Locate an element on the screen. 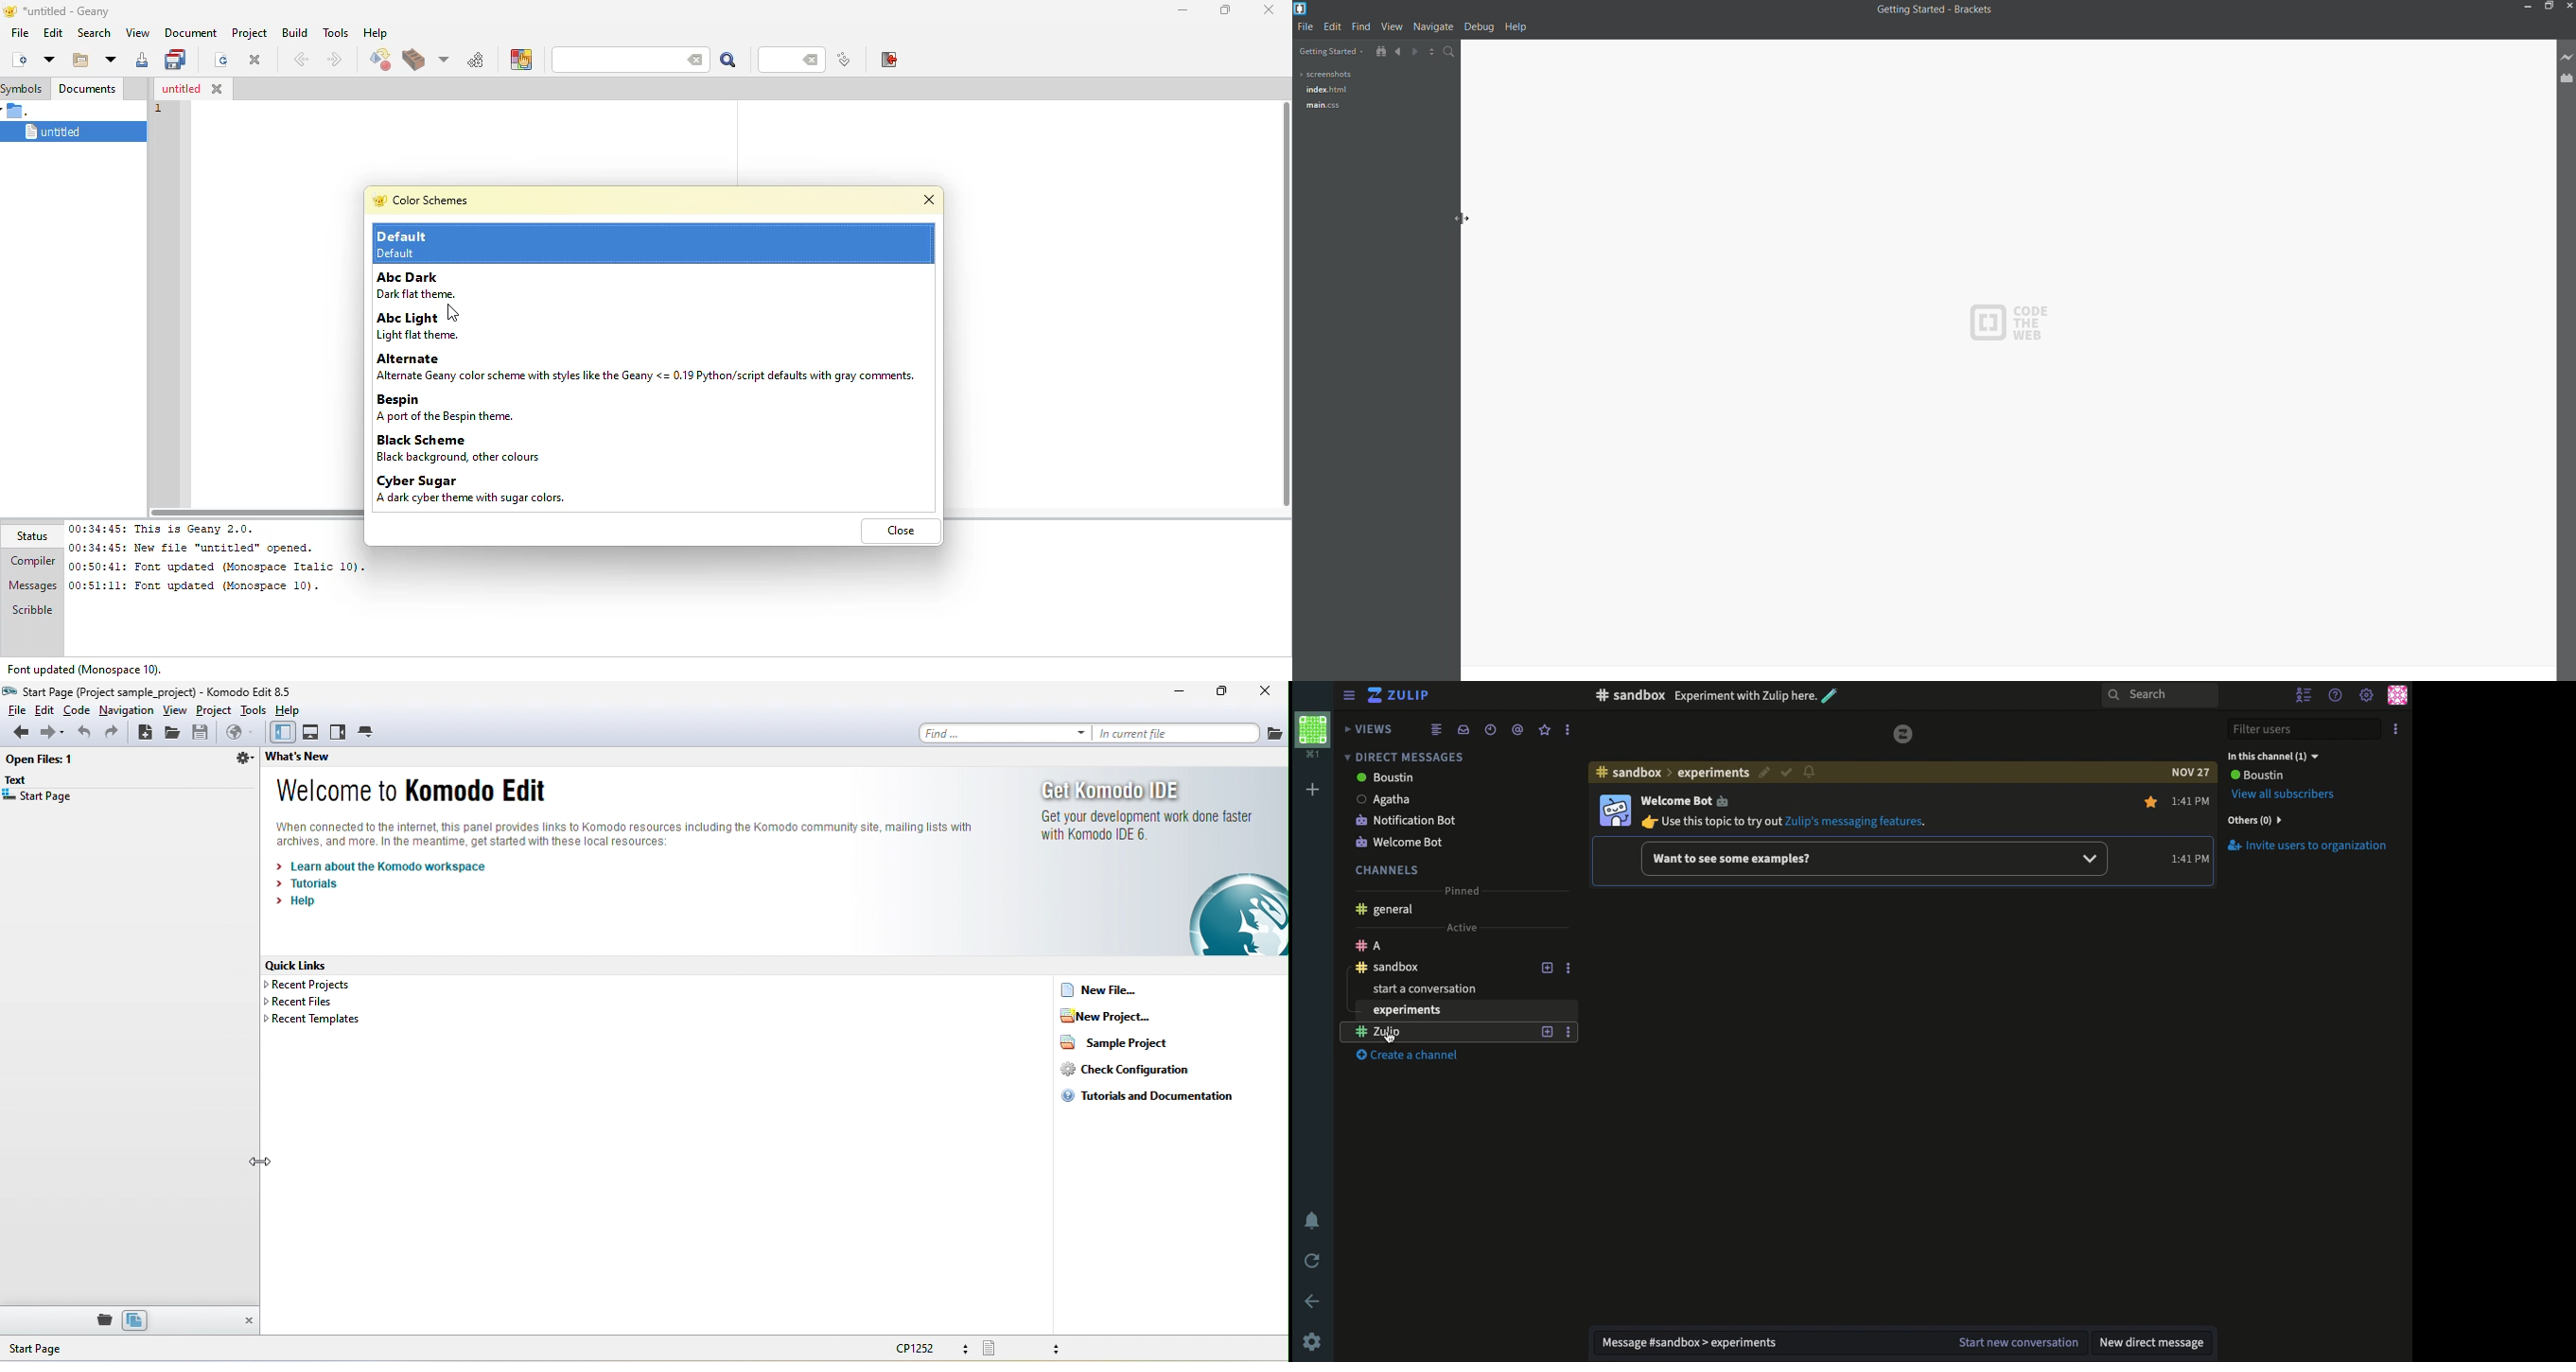 This screenshot has width=2576, height=1372. get komodo ide is located at coordinates (1147, 818).